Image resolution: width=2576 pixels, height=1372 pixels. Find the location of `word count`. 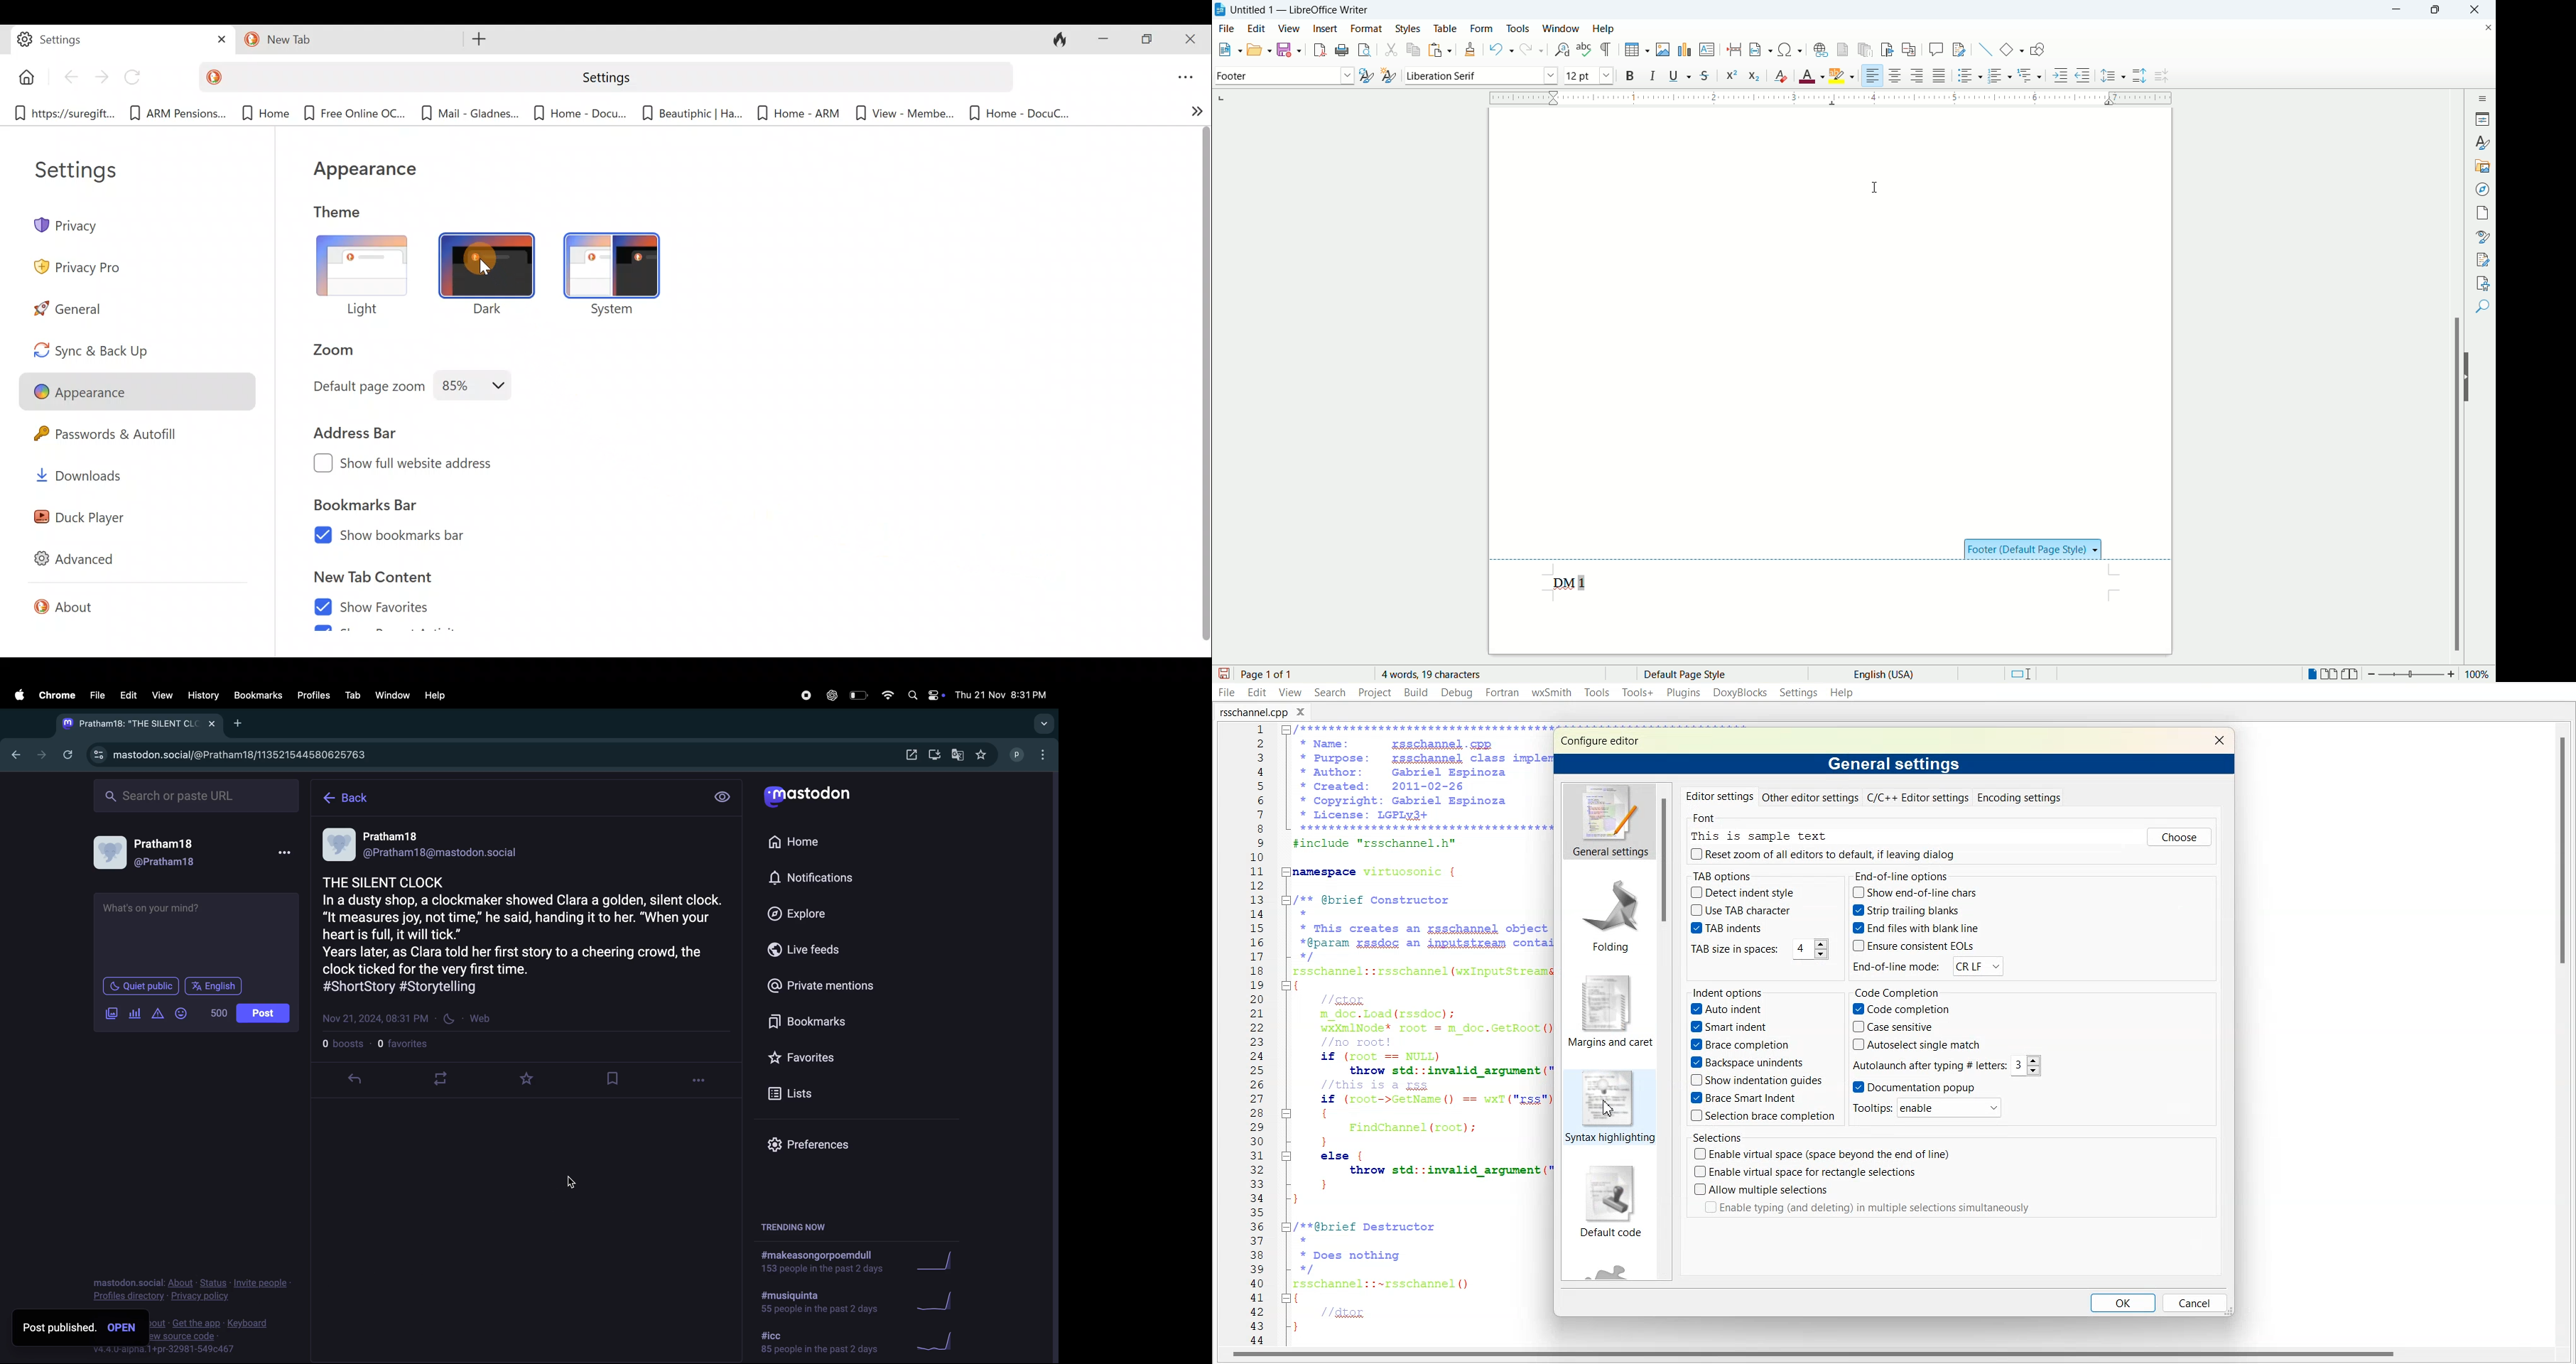

word count is located at coordinates (1443, 674).